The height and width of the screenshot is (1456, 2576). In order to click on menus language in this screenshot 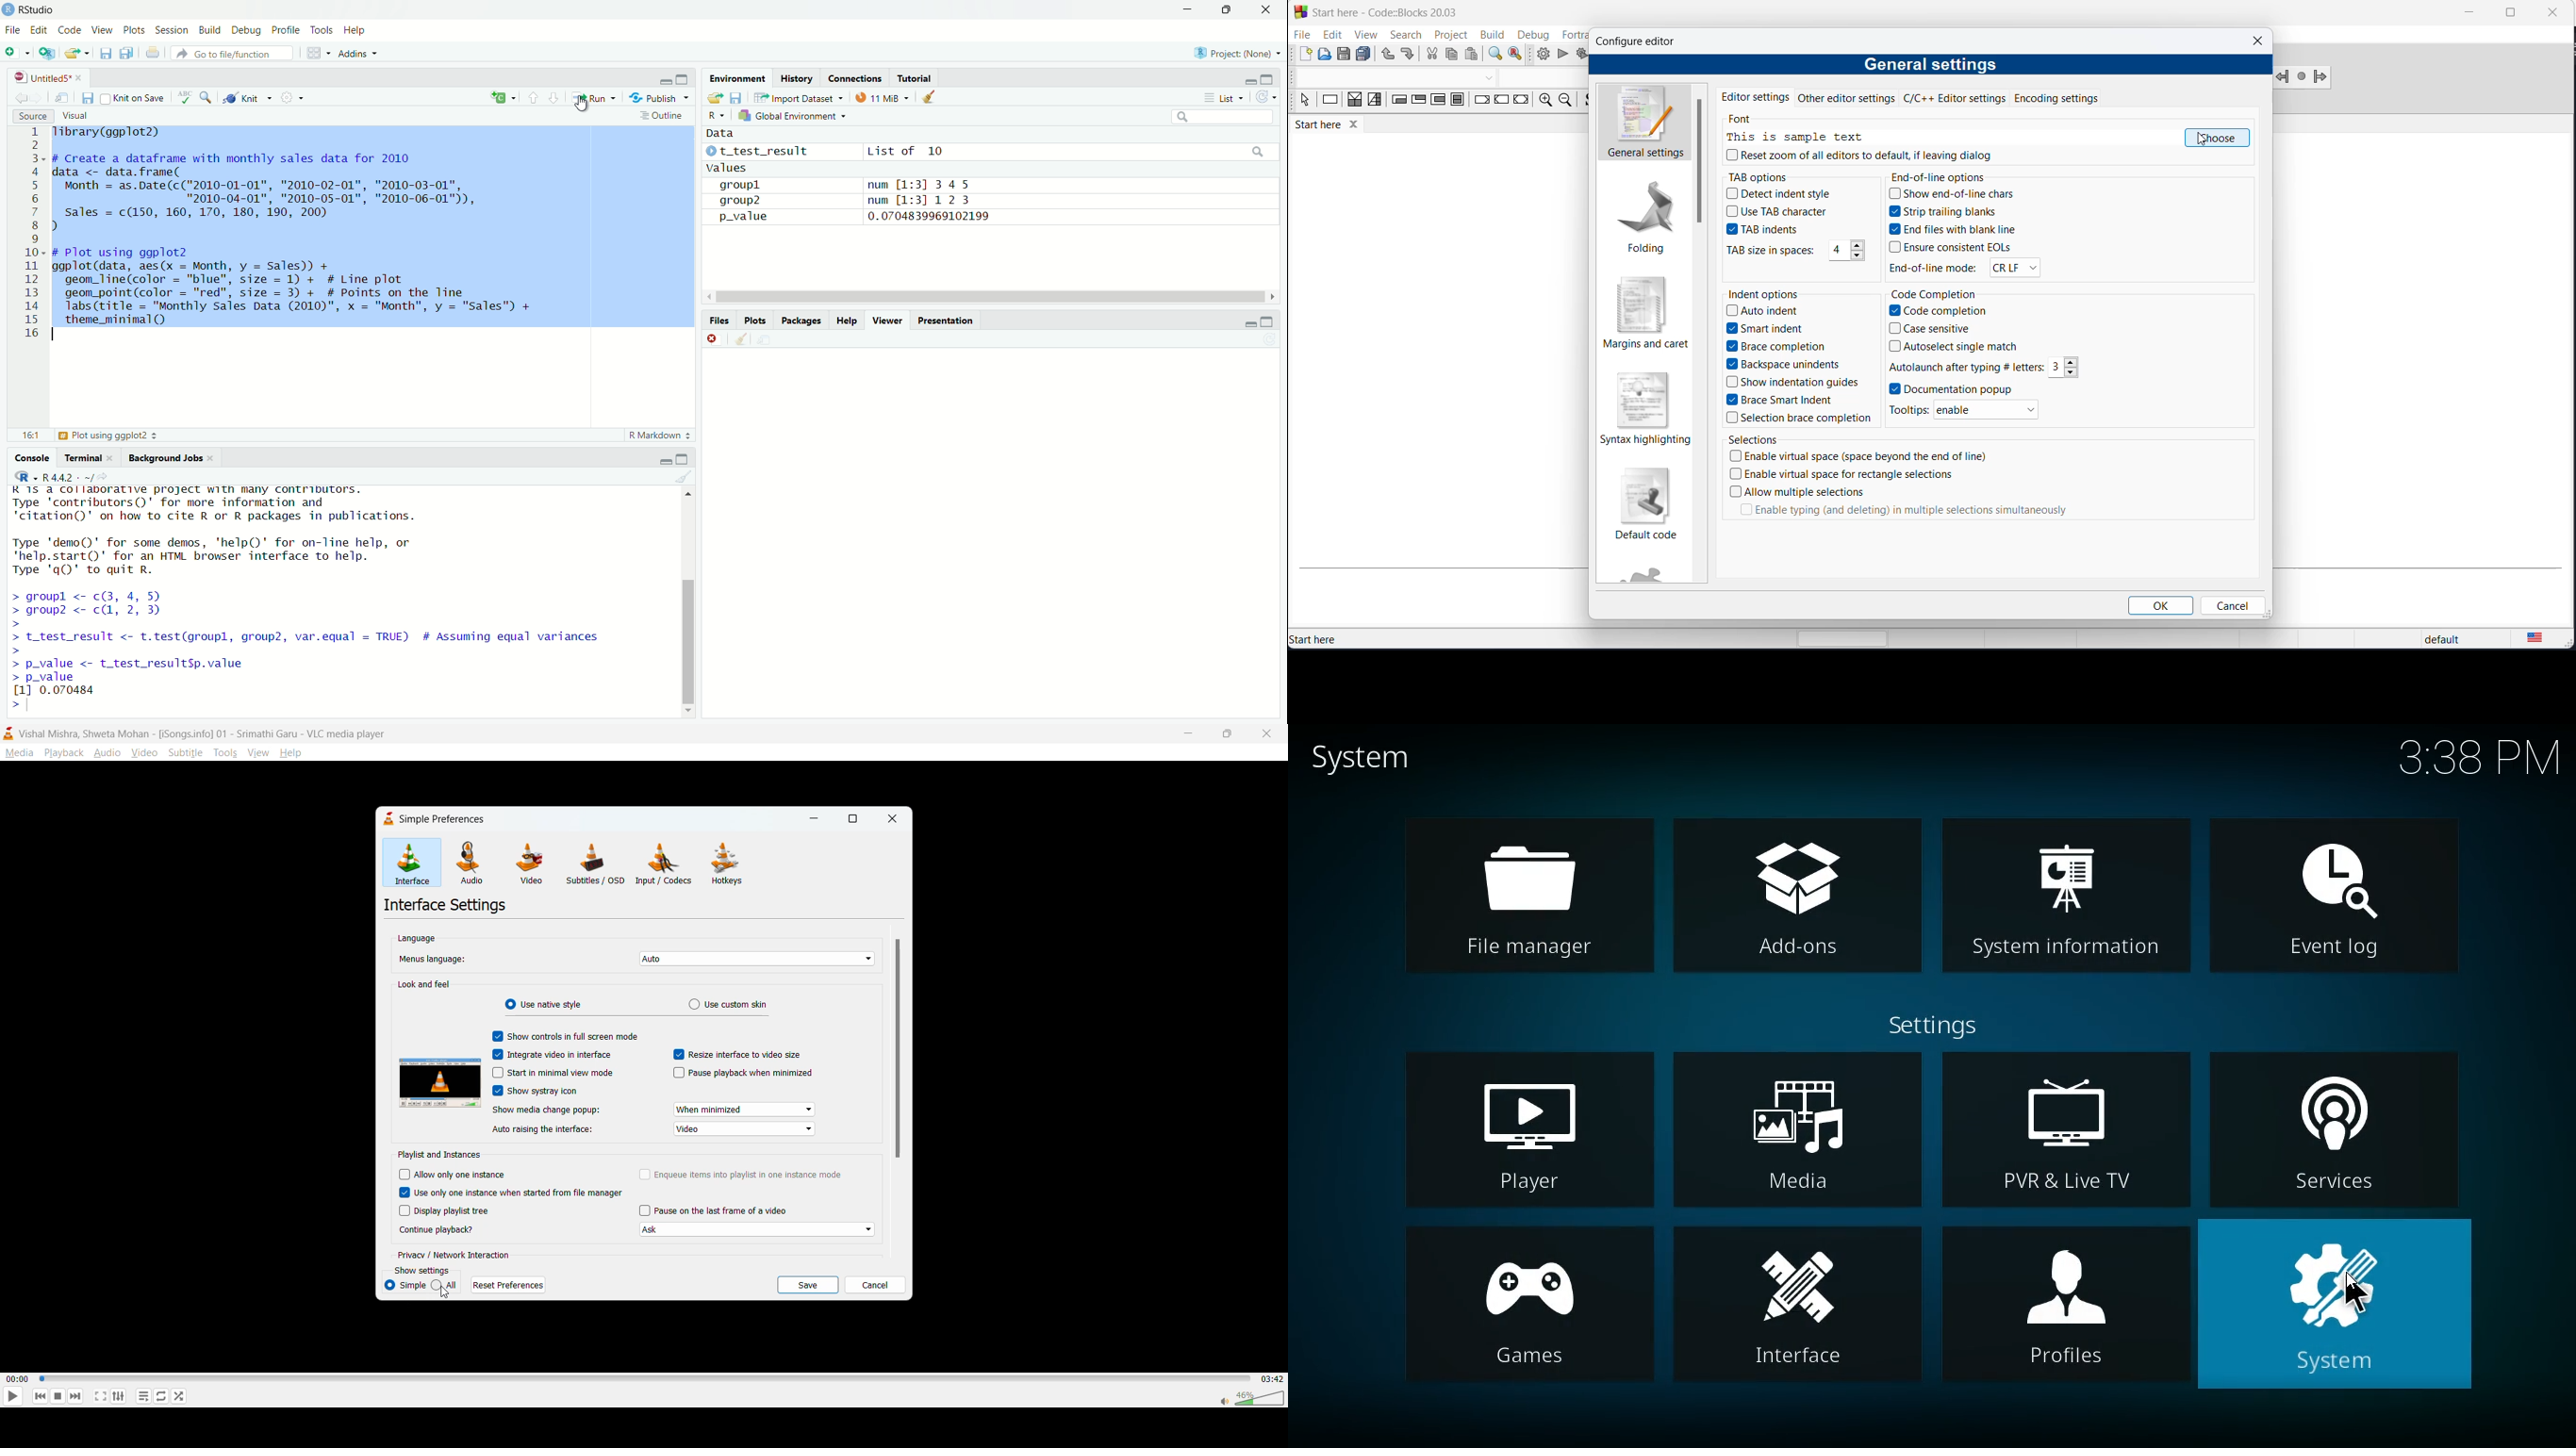, I will do `click(433, 959)`.